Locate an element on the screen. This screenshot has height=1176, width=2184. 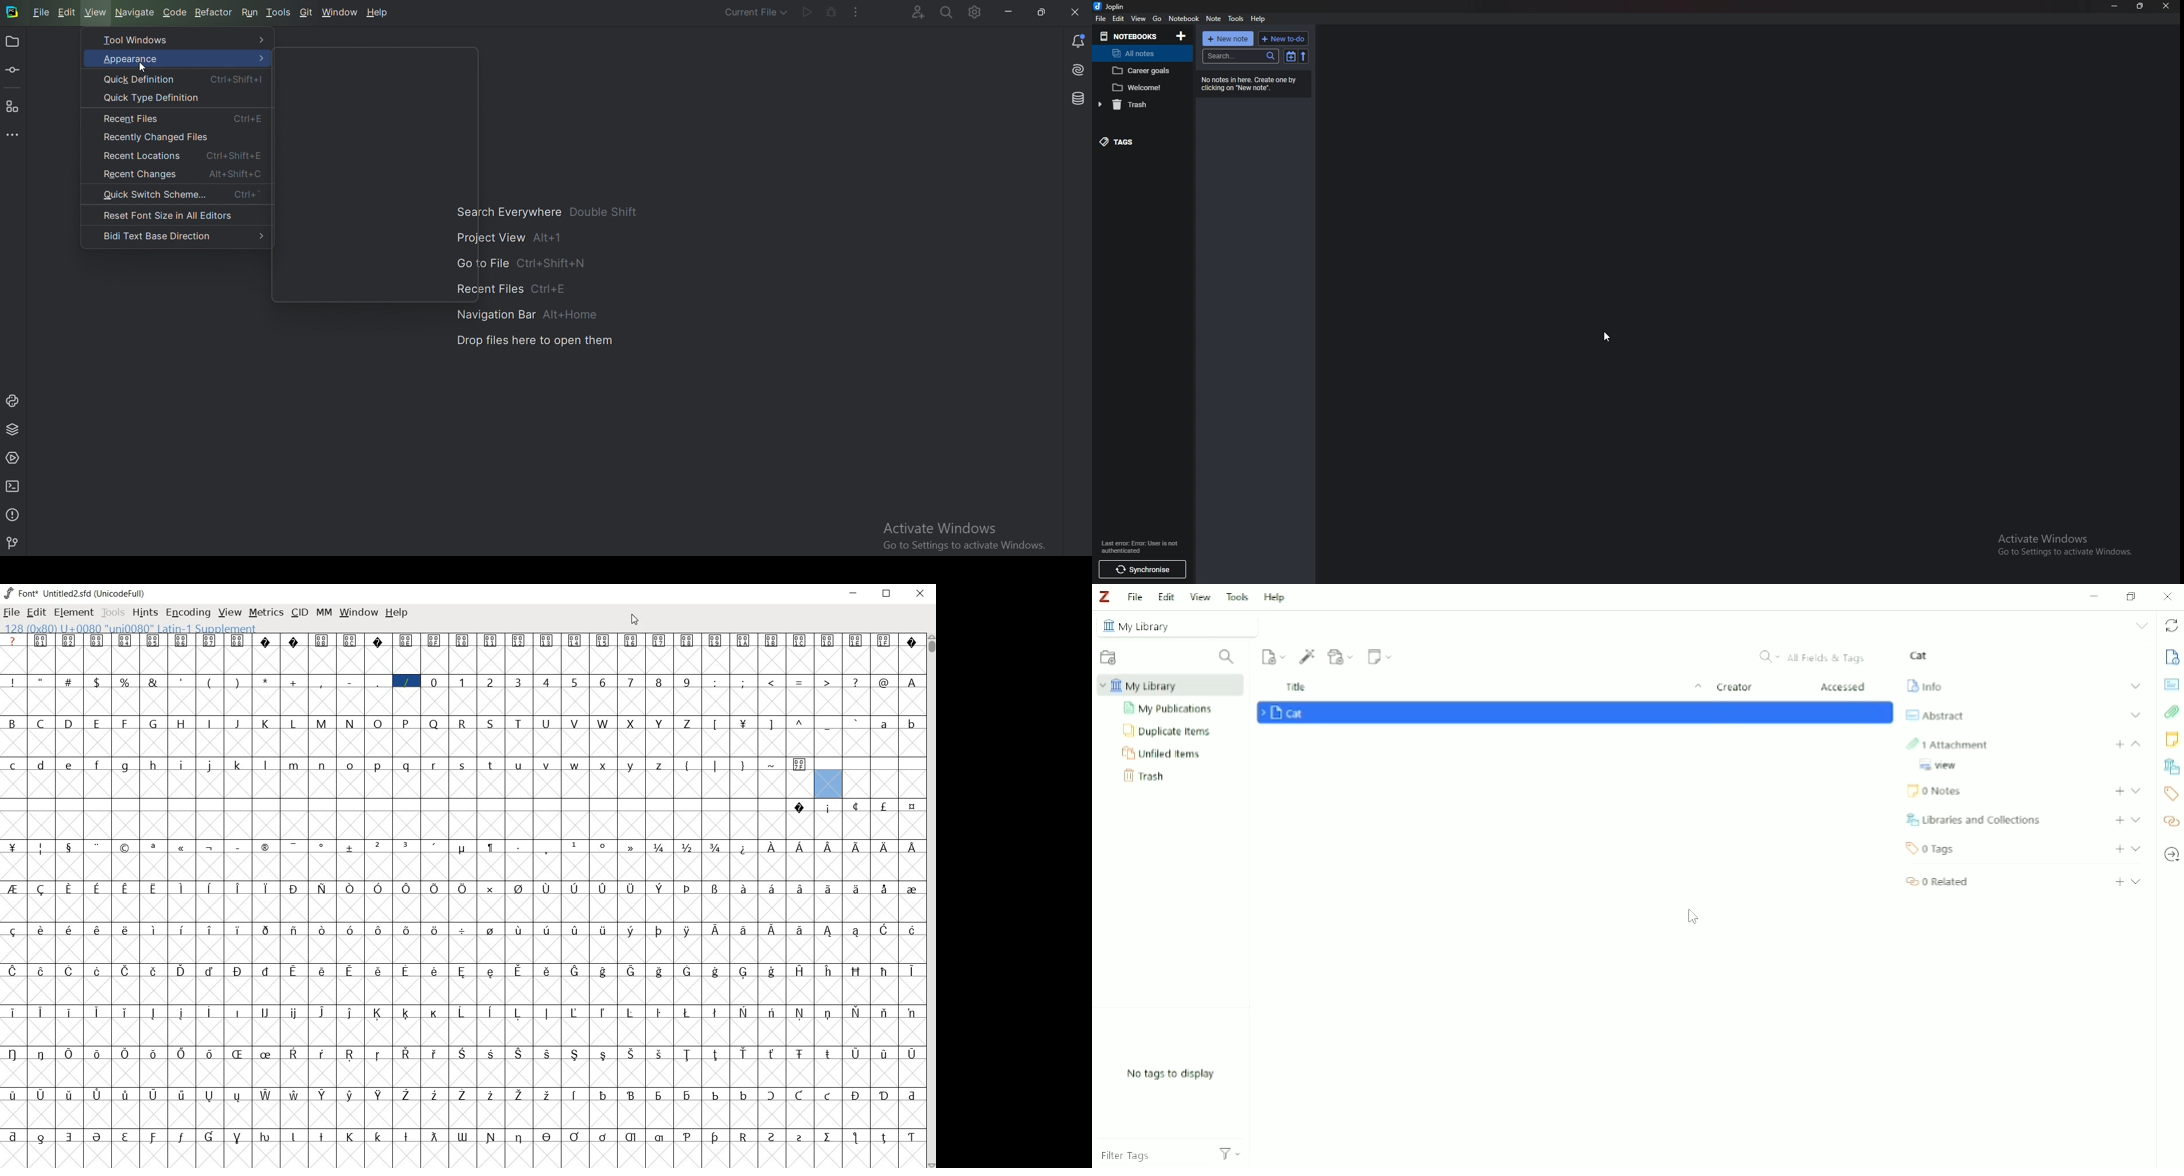
glyph is located at coordinates (41, 972).